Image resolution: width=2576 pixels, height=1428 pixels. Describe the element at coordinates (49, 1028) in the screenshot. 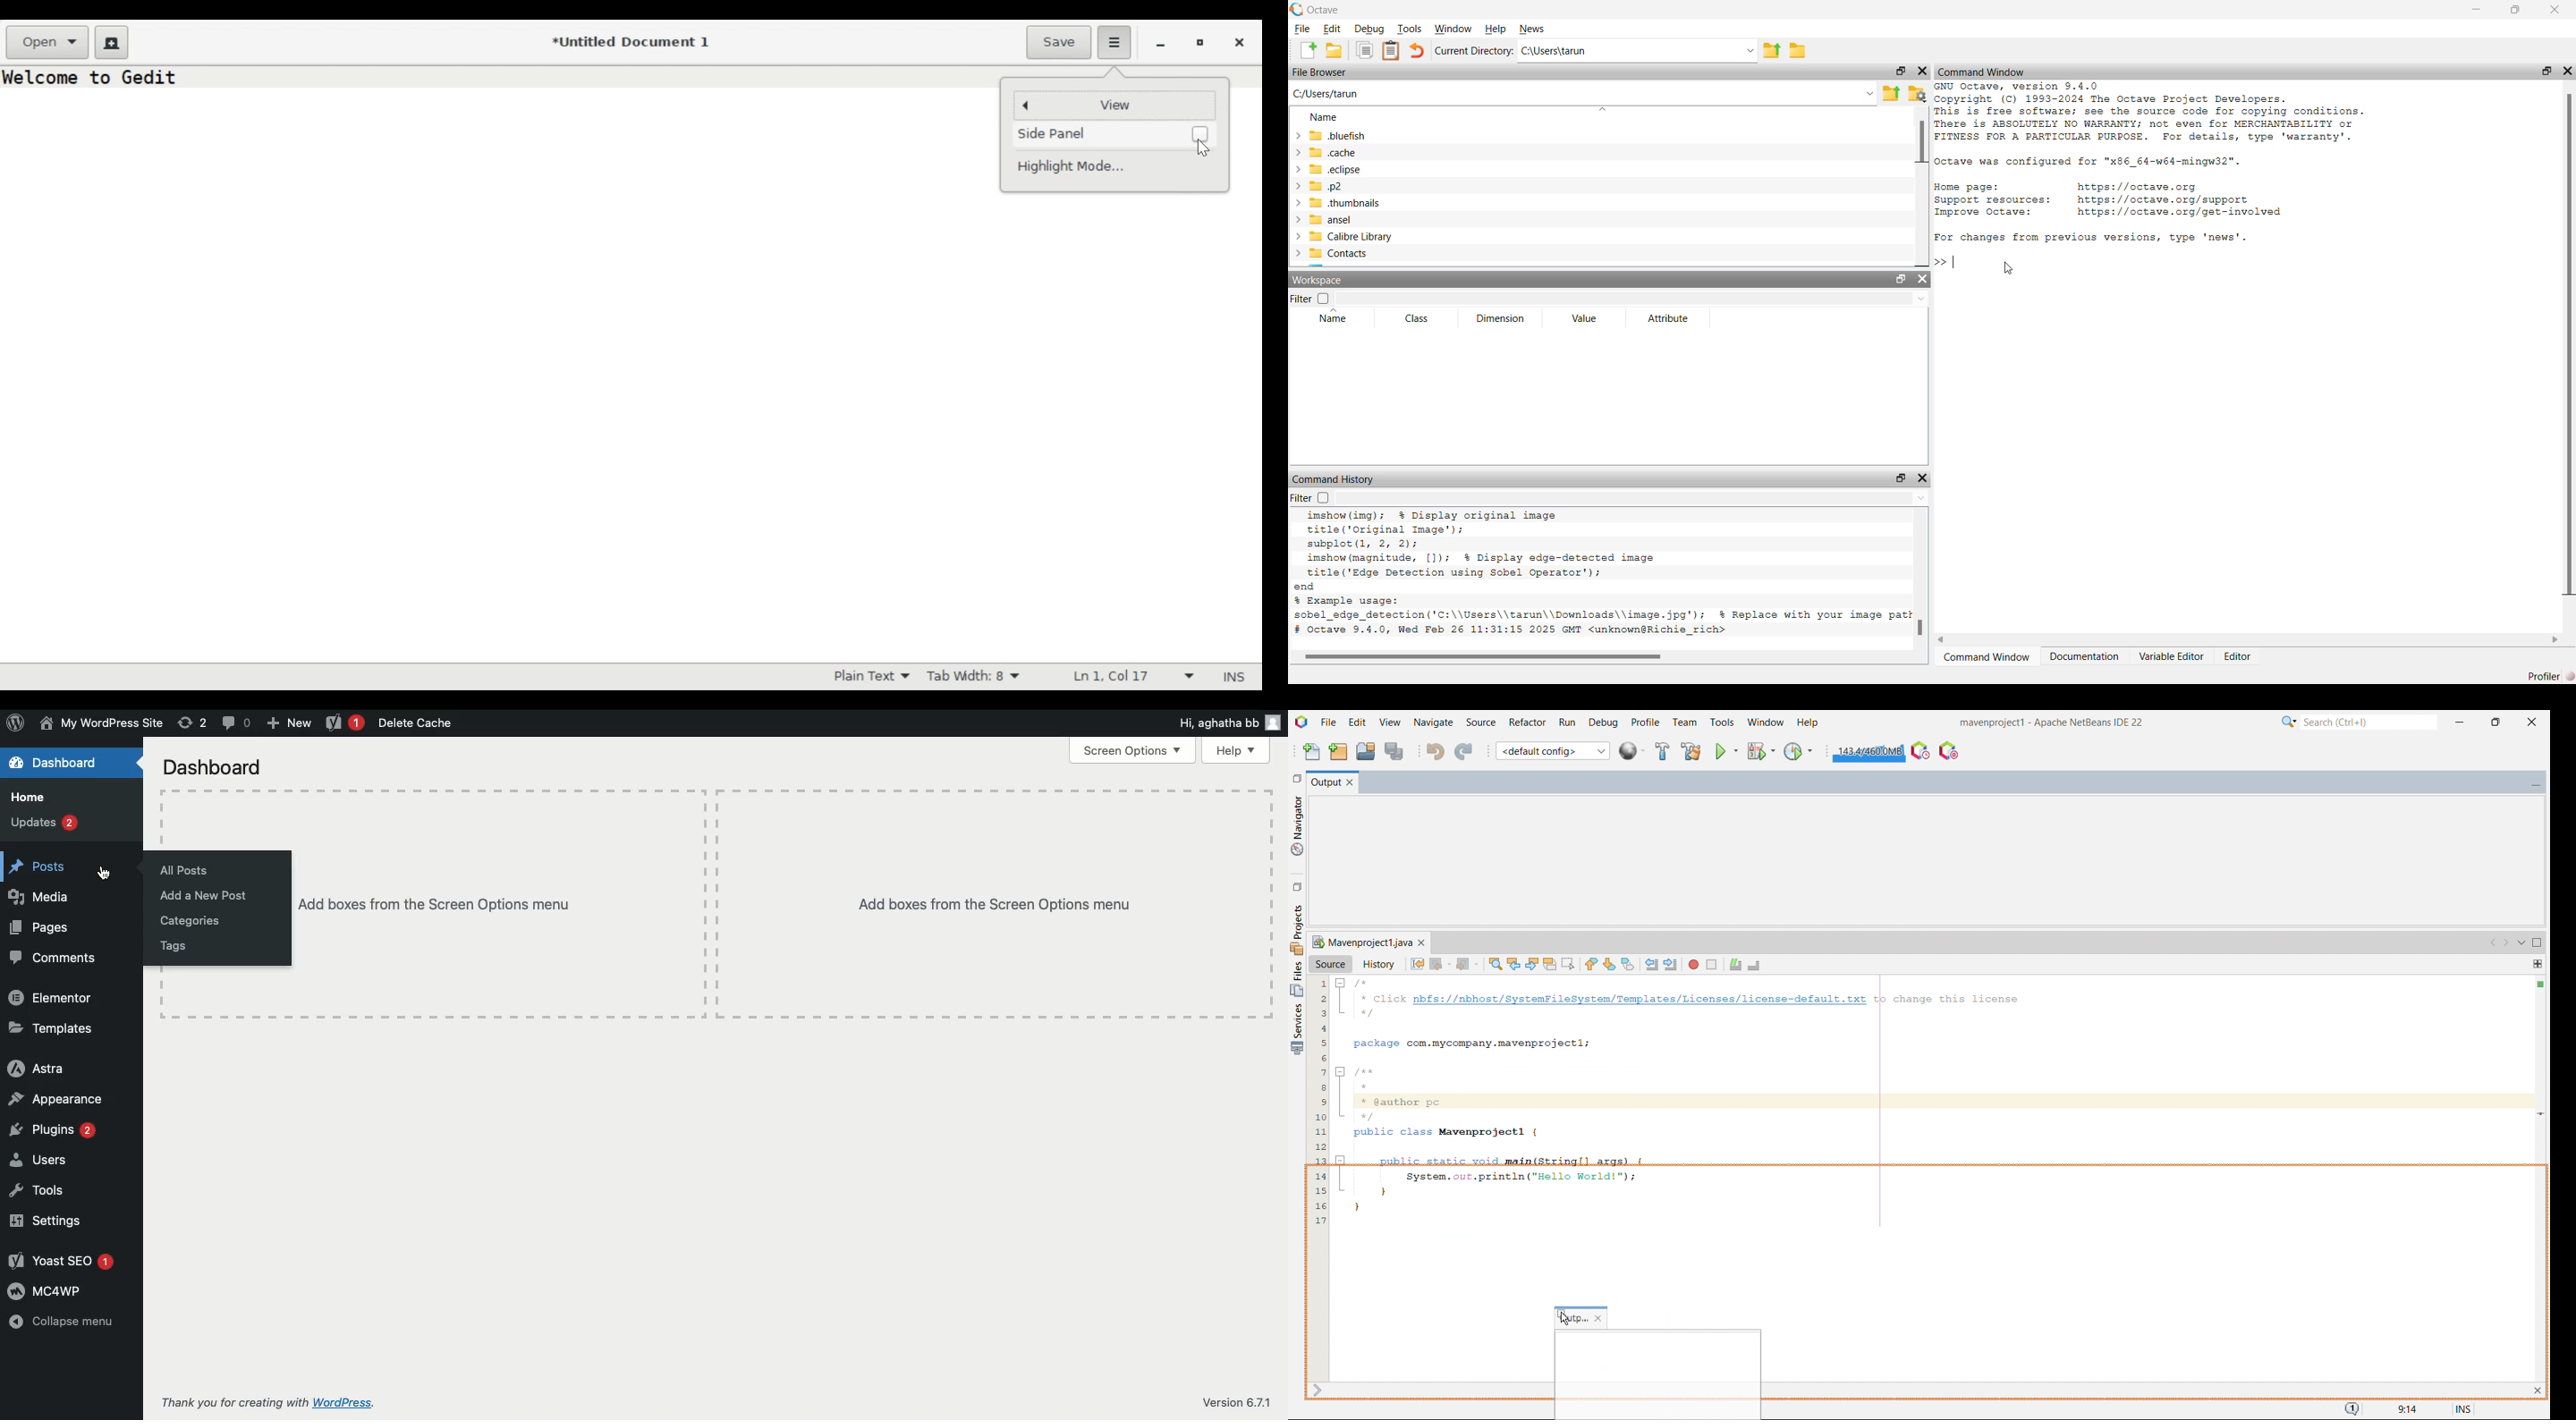

I see `Templates` at that location.